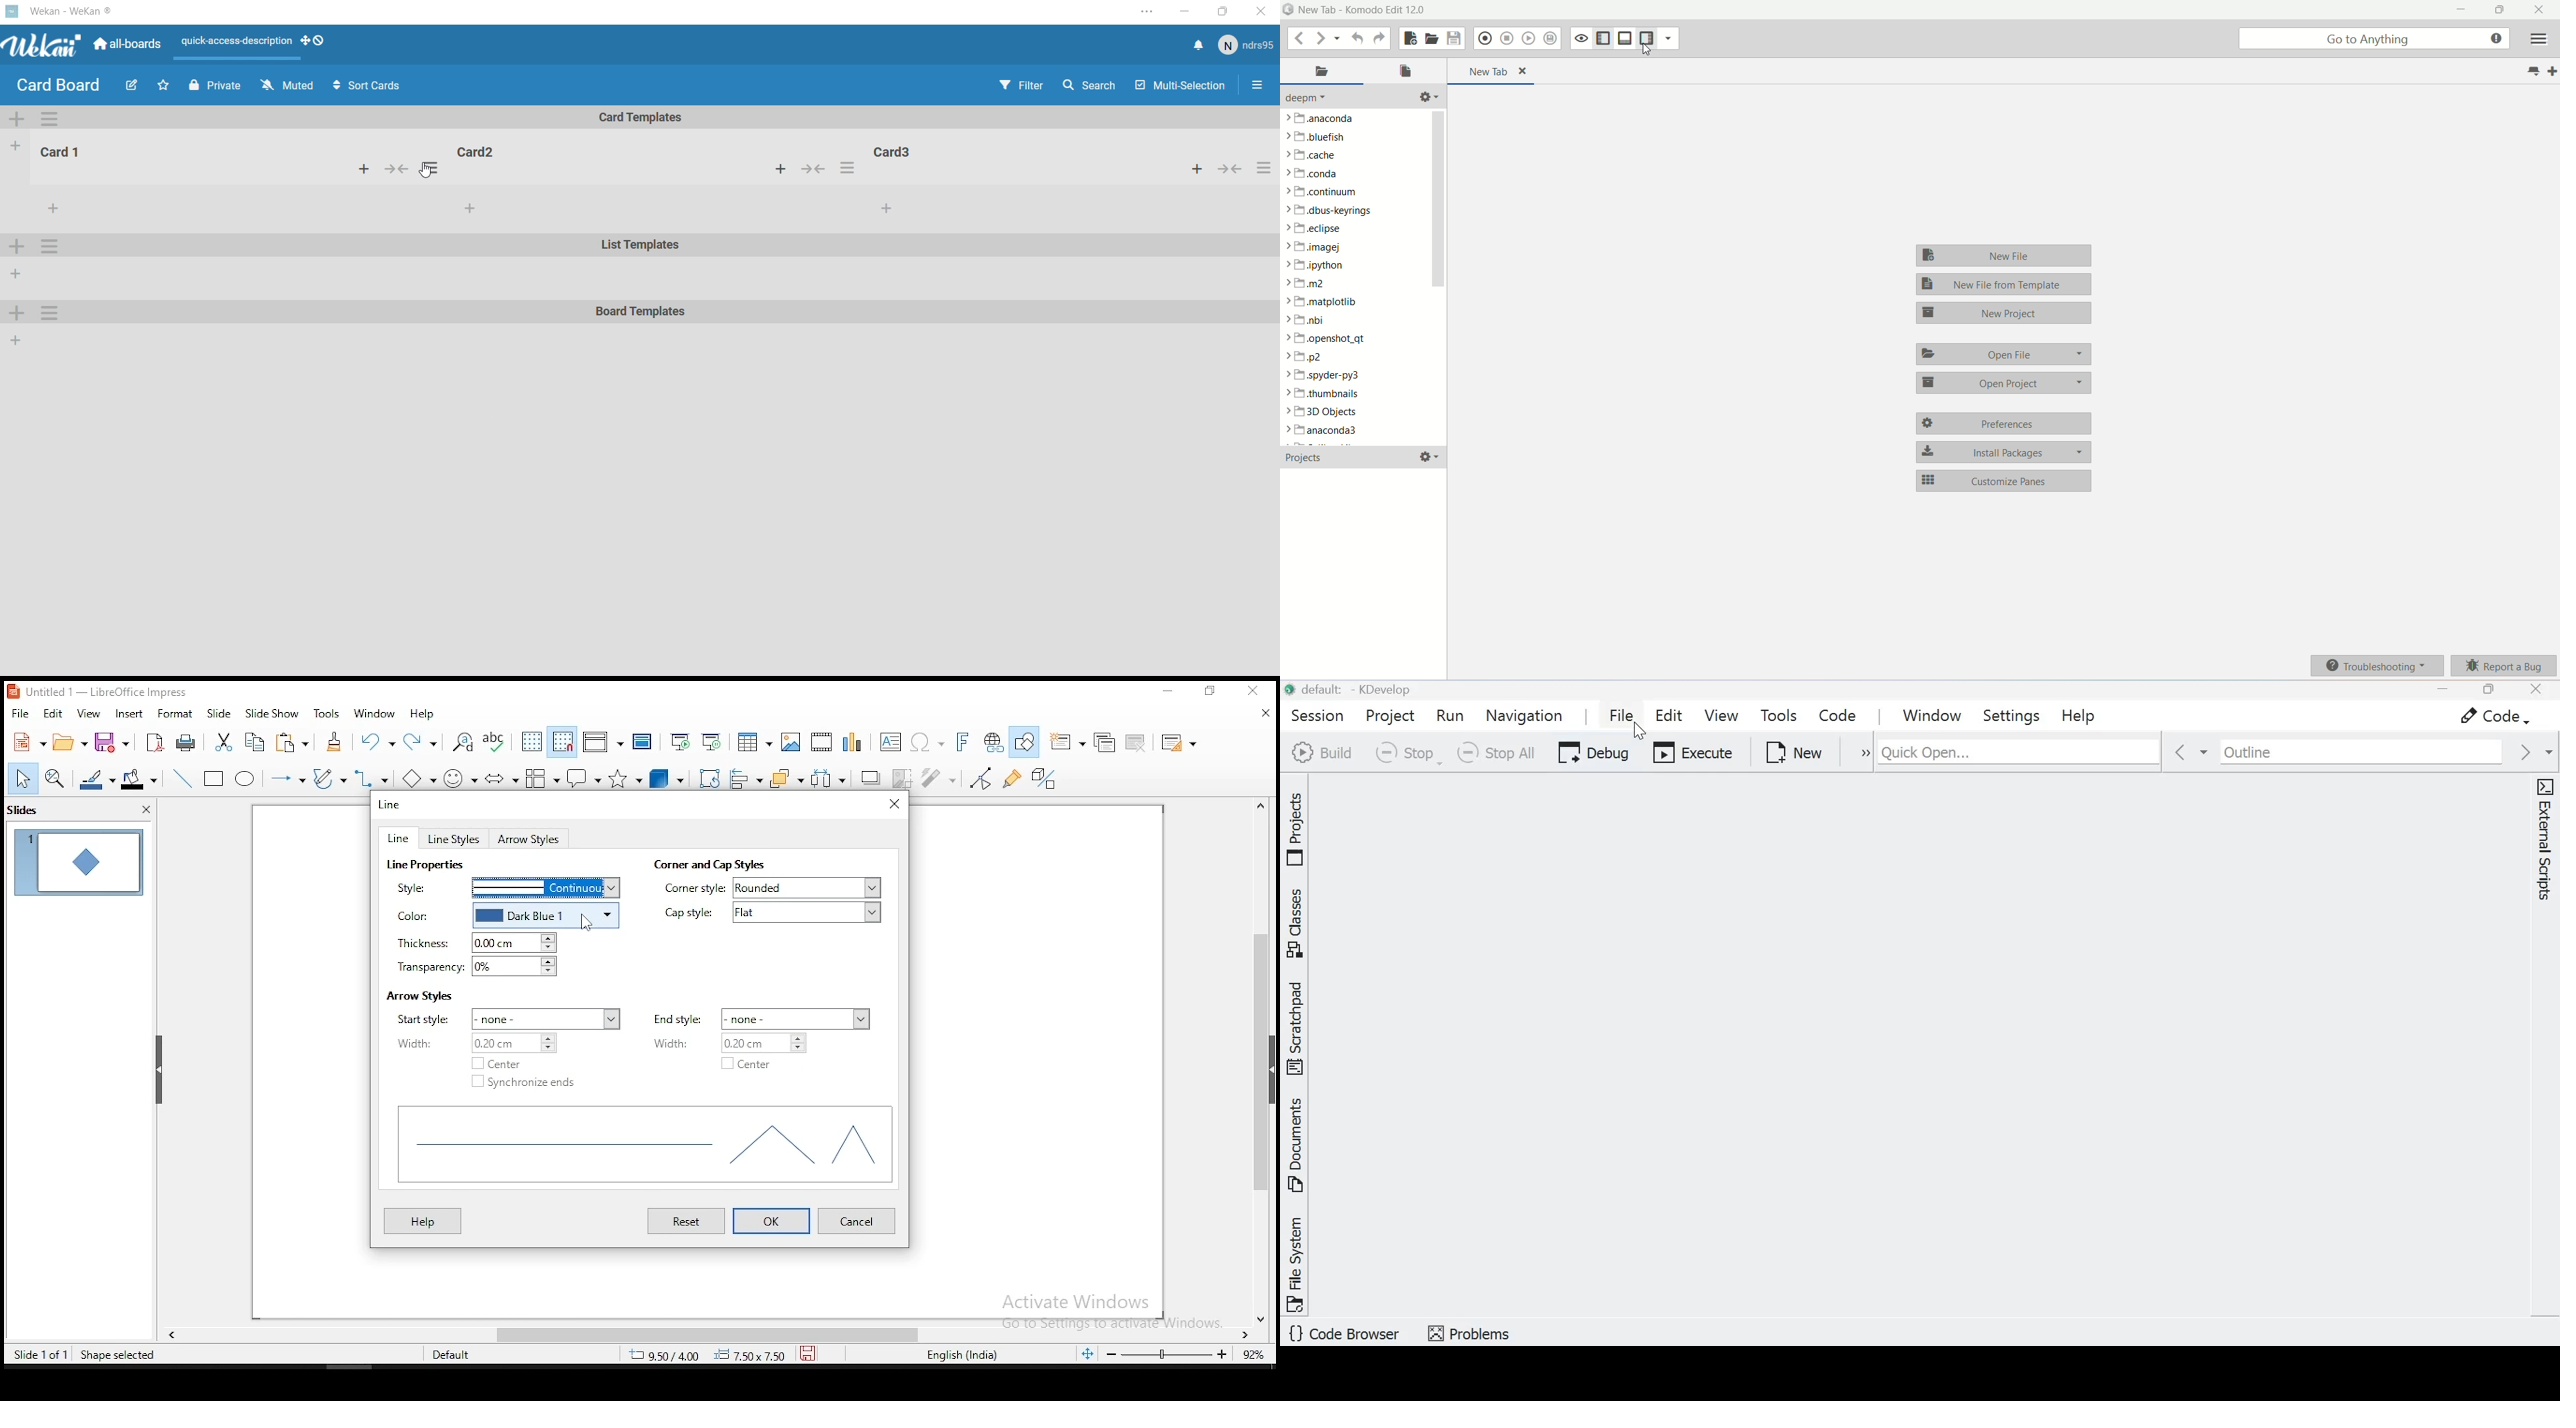 This screenshot has height=1428, width=2576. I want to click on anaconda, so click(1319, 119).